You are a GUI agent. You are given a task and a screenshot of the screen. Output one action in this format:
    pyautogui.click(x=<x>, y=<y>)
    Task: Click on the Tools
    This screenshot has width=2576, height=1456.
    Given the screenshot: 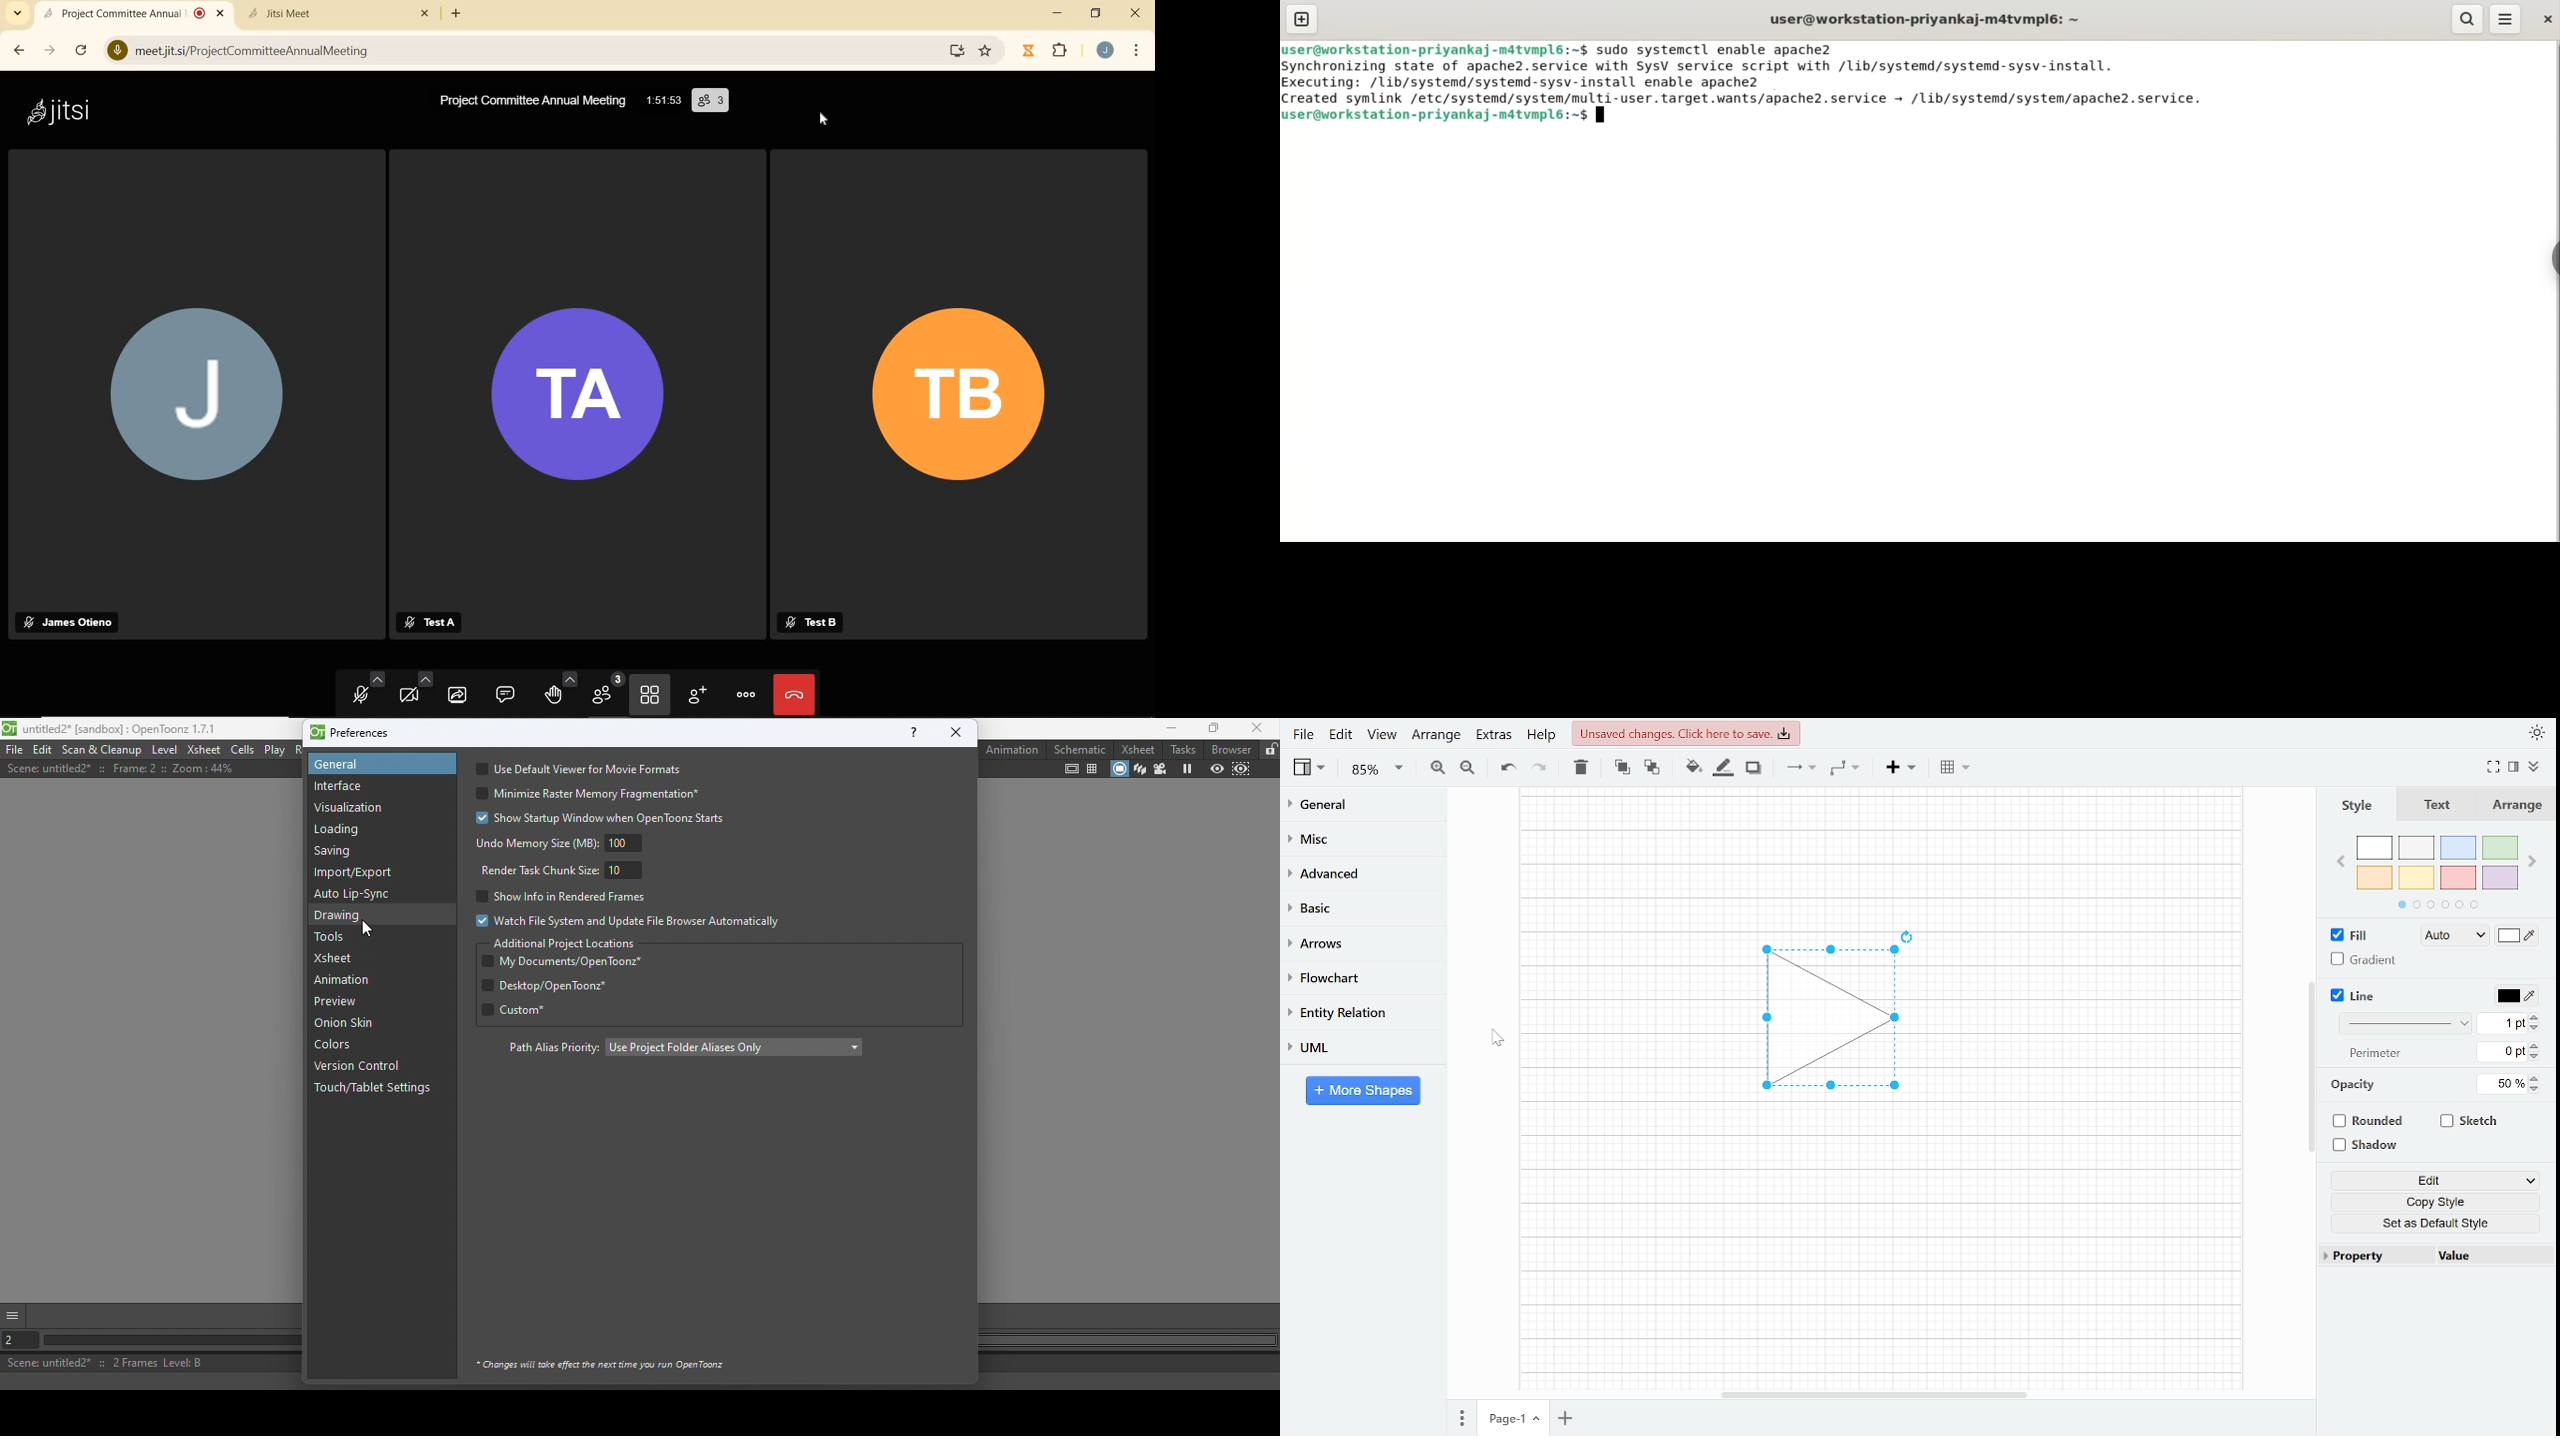 What is the action you would take?
    pyautogui.click(x=333, y=937)
    